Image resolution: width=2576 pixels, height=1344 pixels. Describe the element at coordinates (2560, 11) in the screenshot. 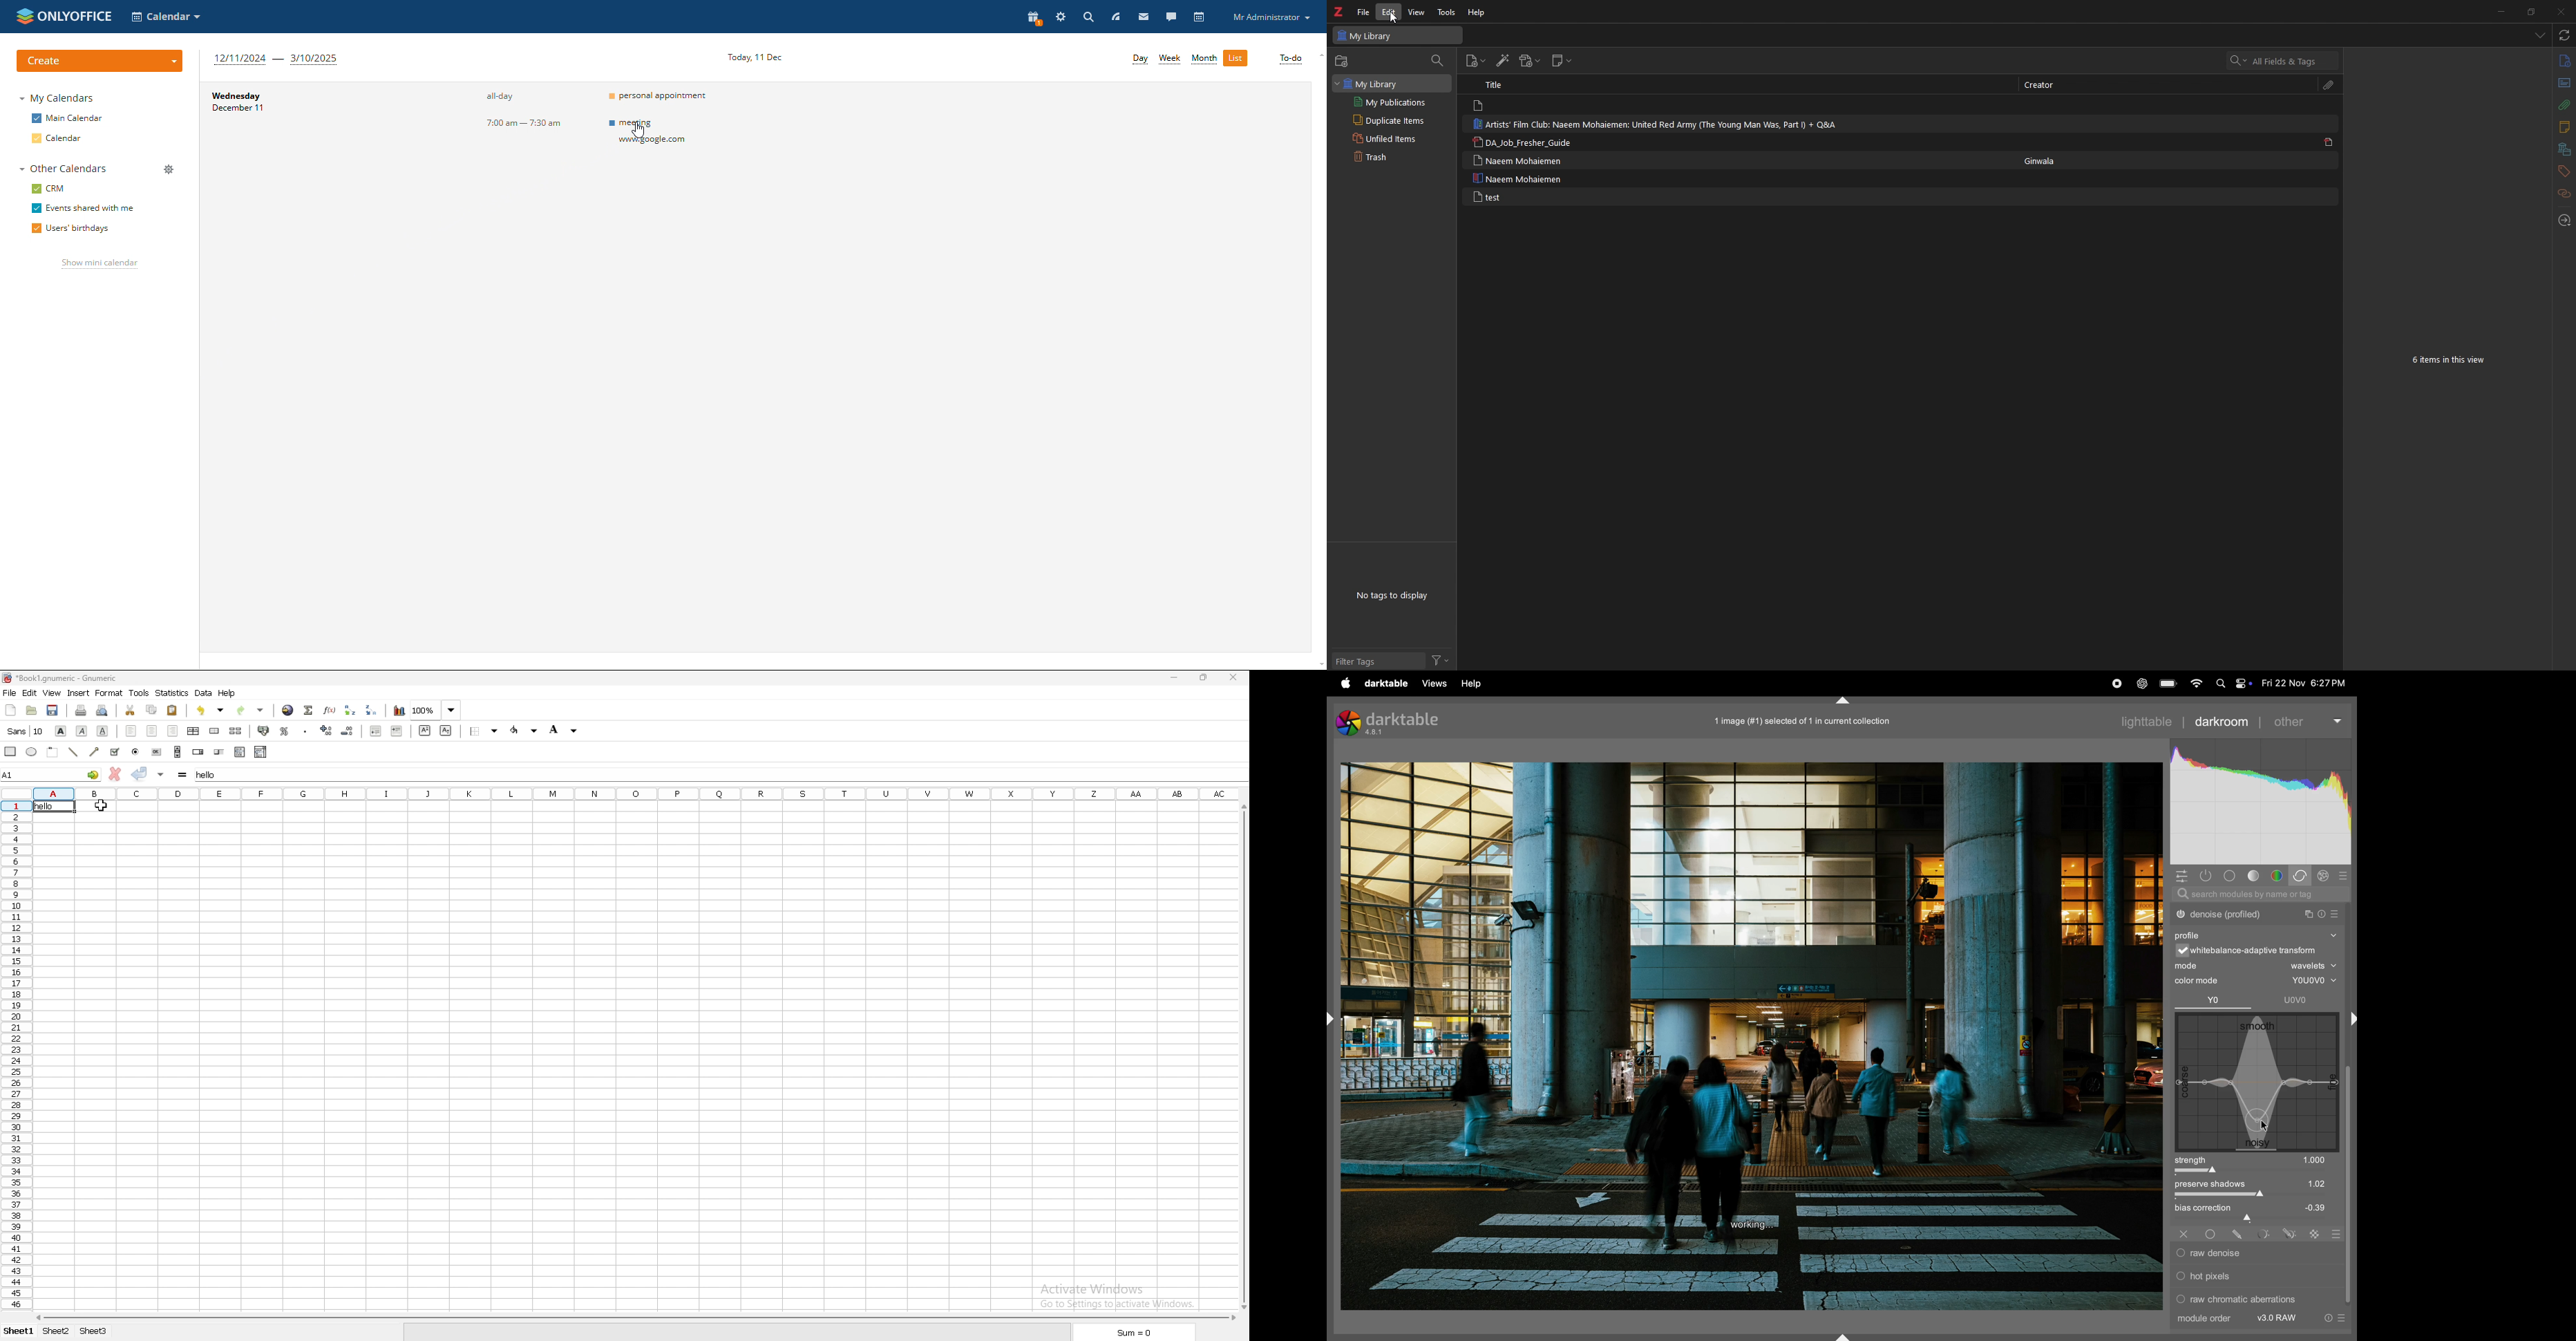

I see `close` at that location.